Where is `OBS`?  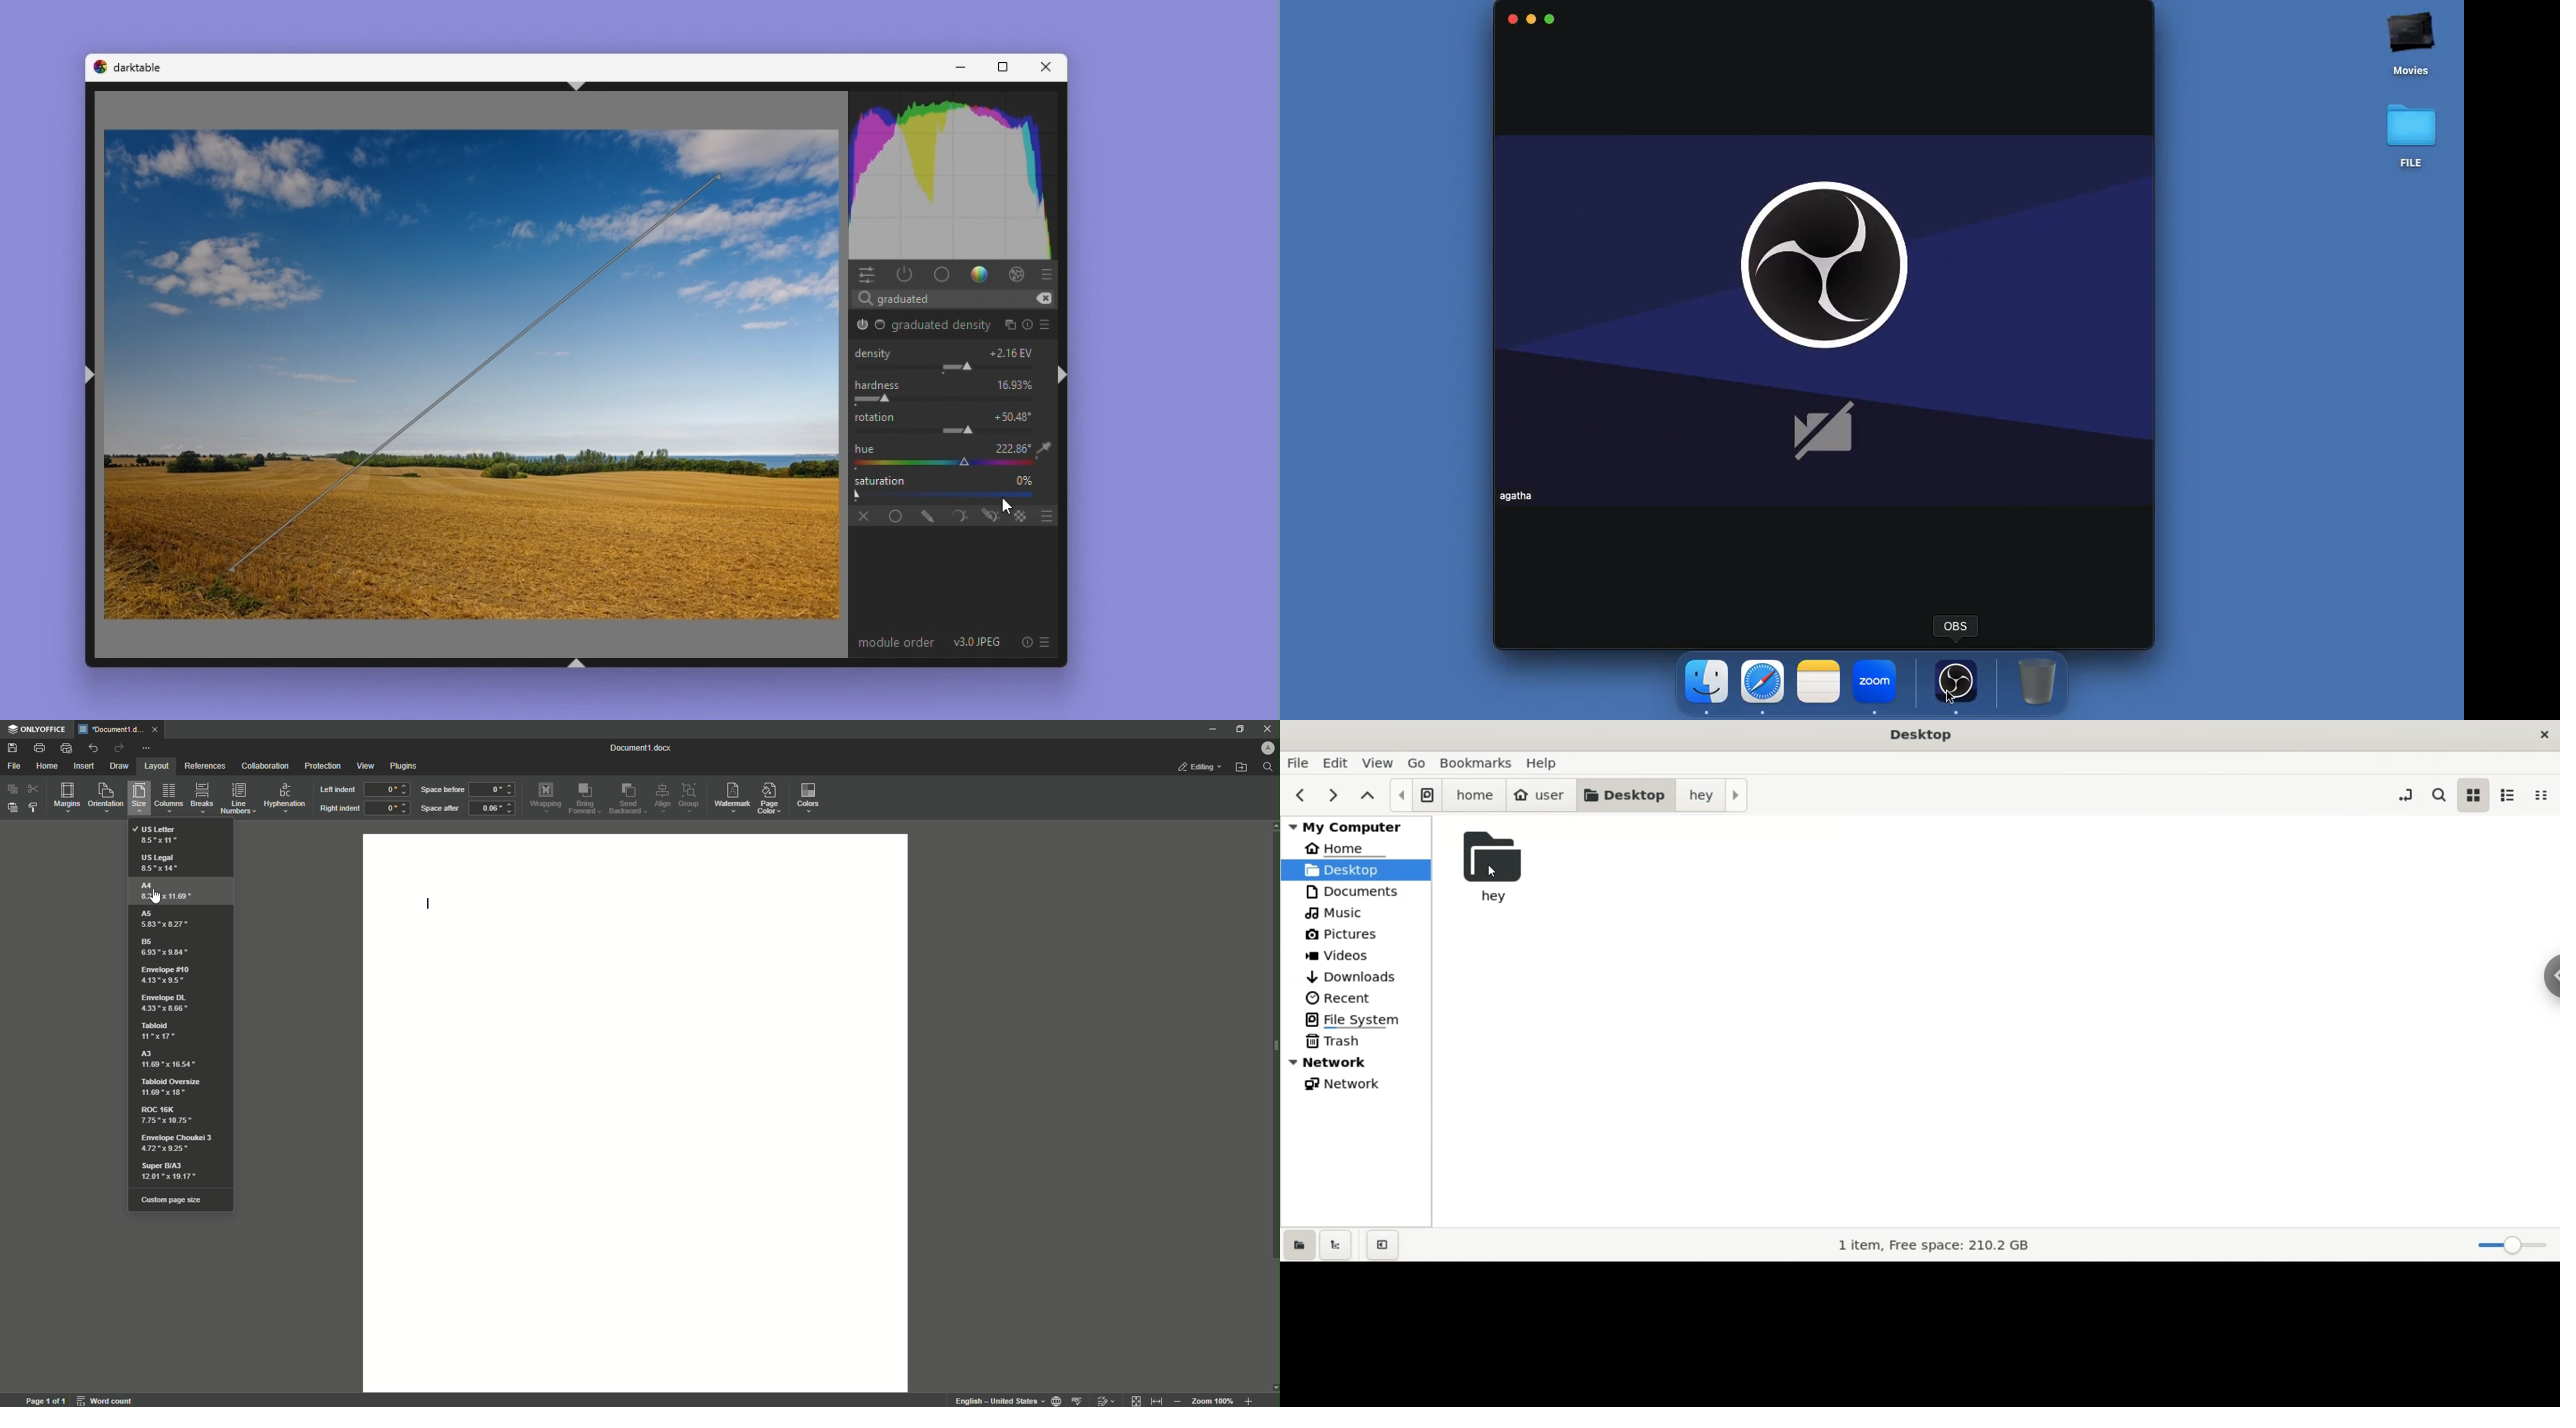
OBS is located at coordinates (1957, 683).